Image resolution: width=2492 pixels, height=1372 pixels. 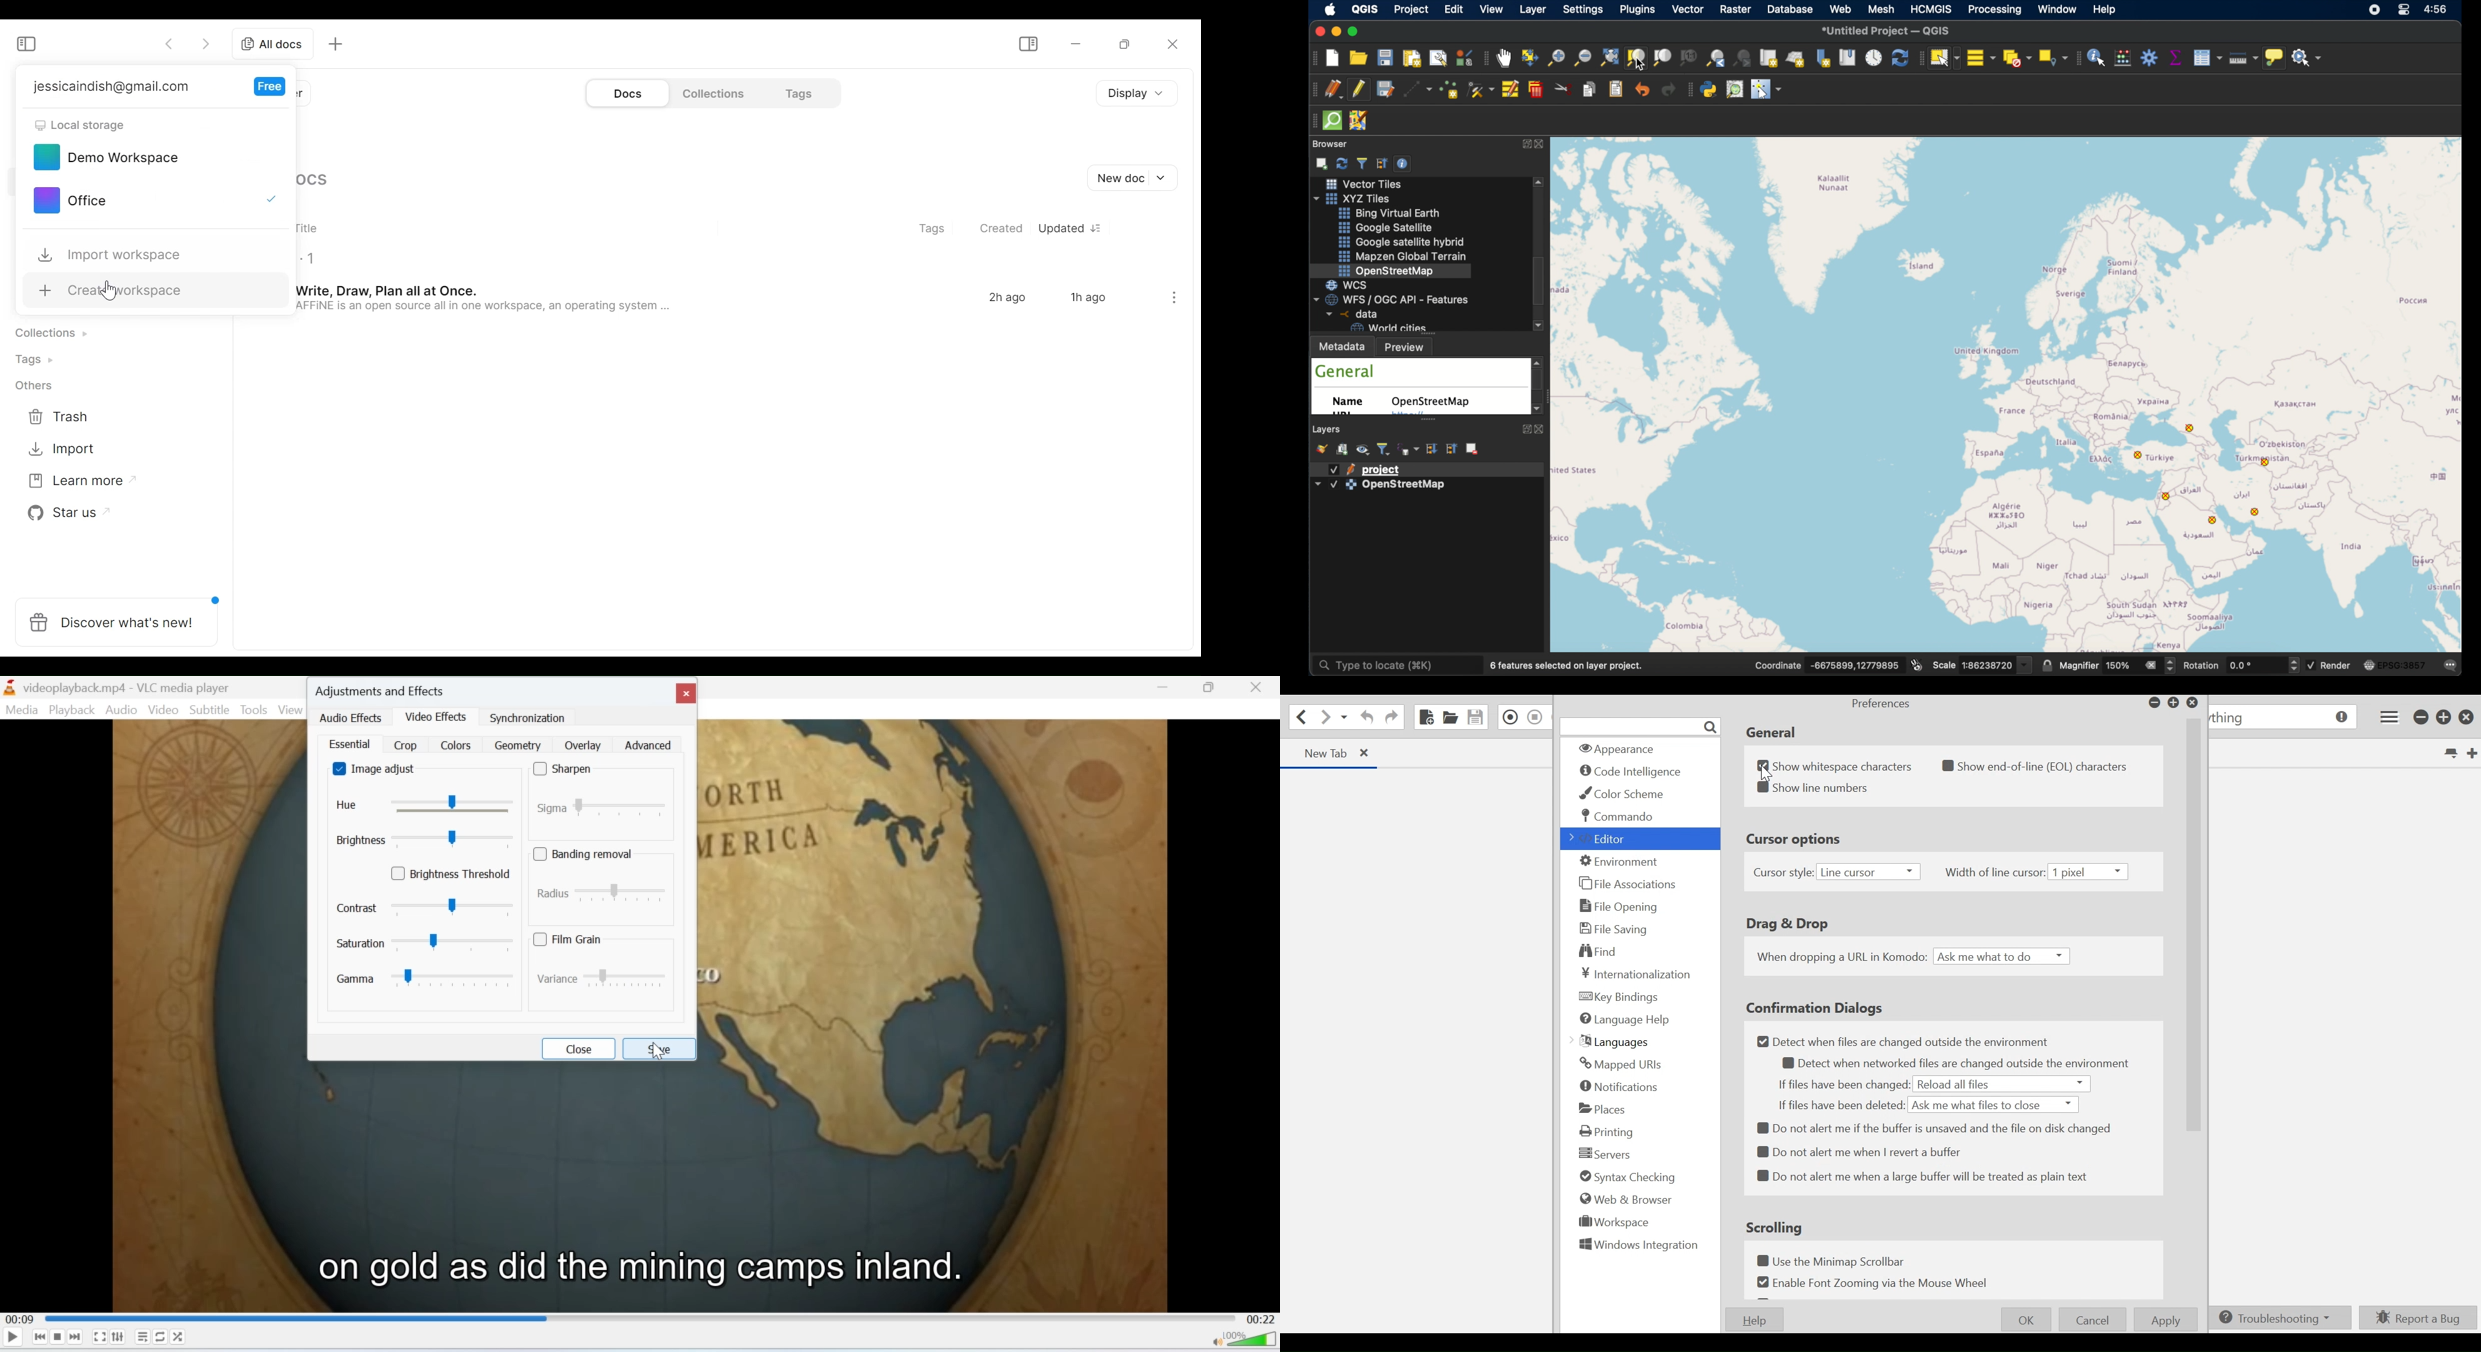 What do you see at coordinates (2208, 58) in the screenshot?
I see `show attribute table` at bounding box center [2208, 58].